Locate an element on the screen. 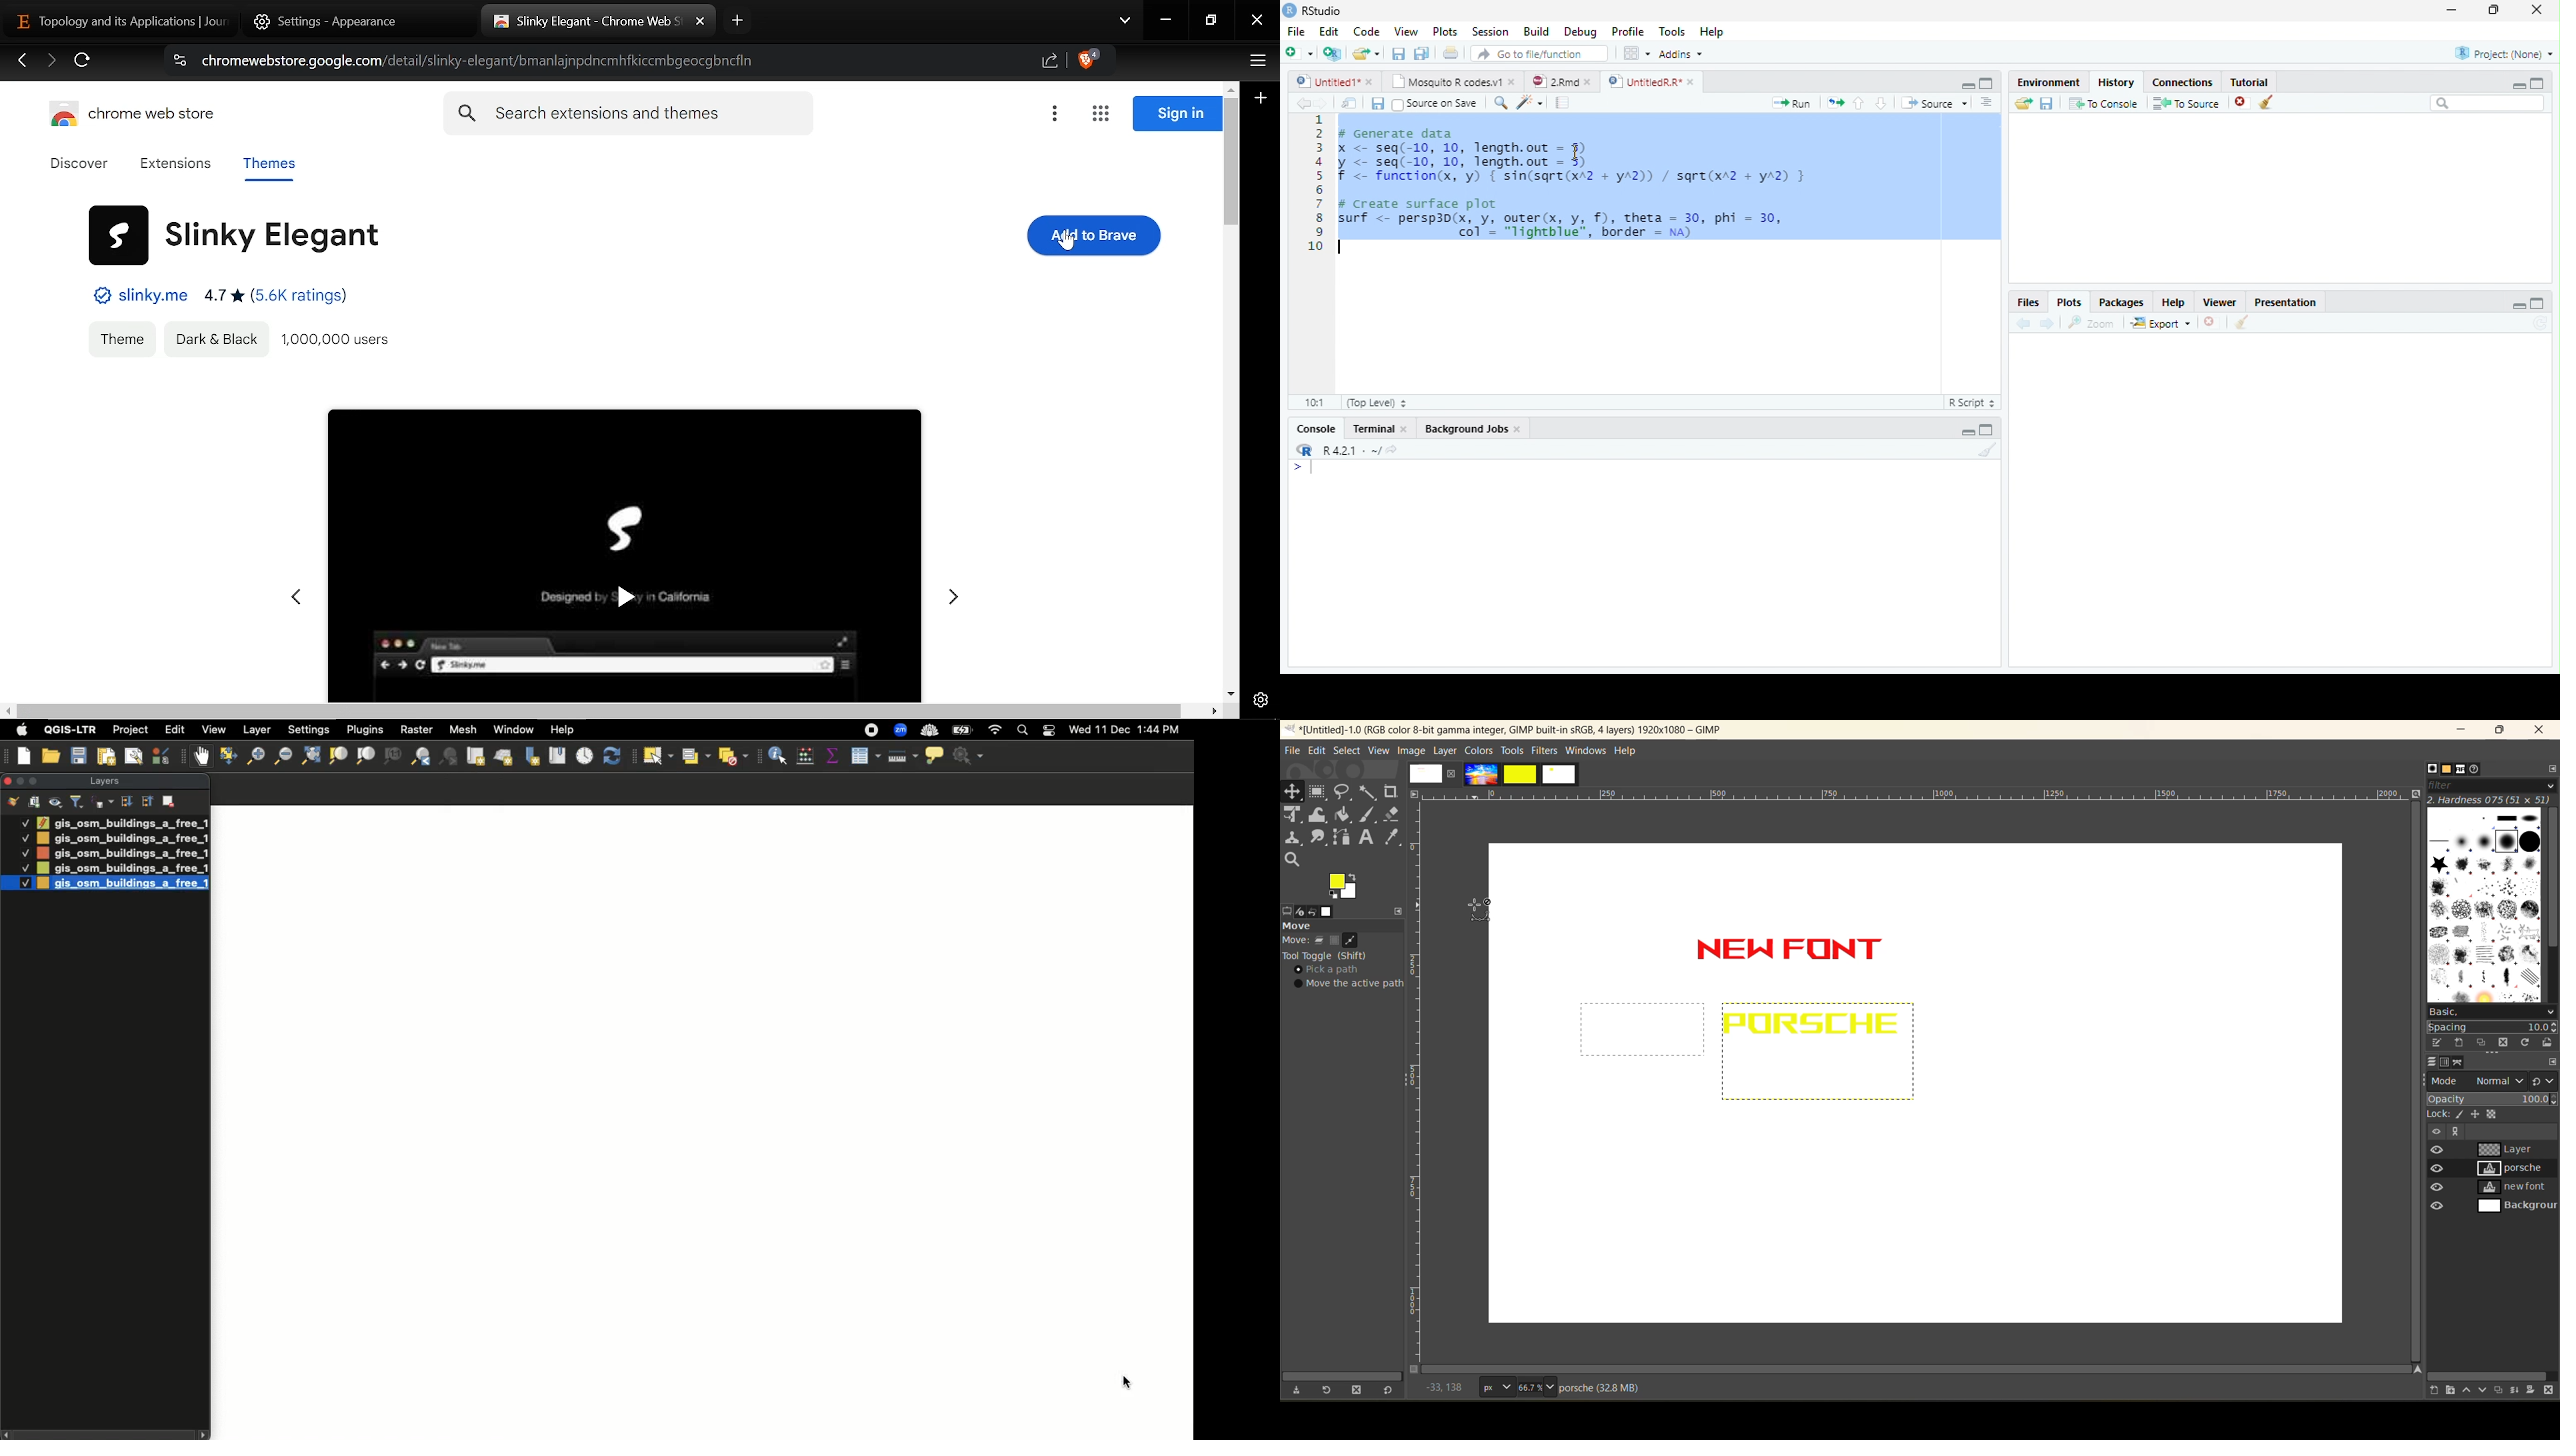  close is located at coordinates (1588, 82).